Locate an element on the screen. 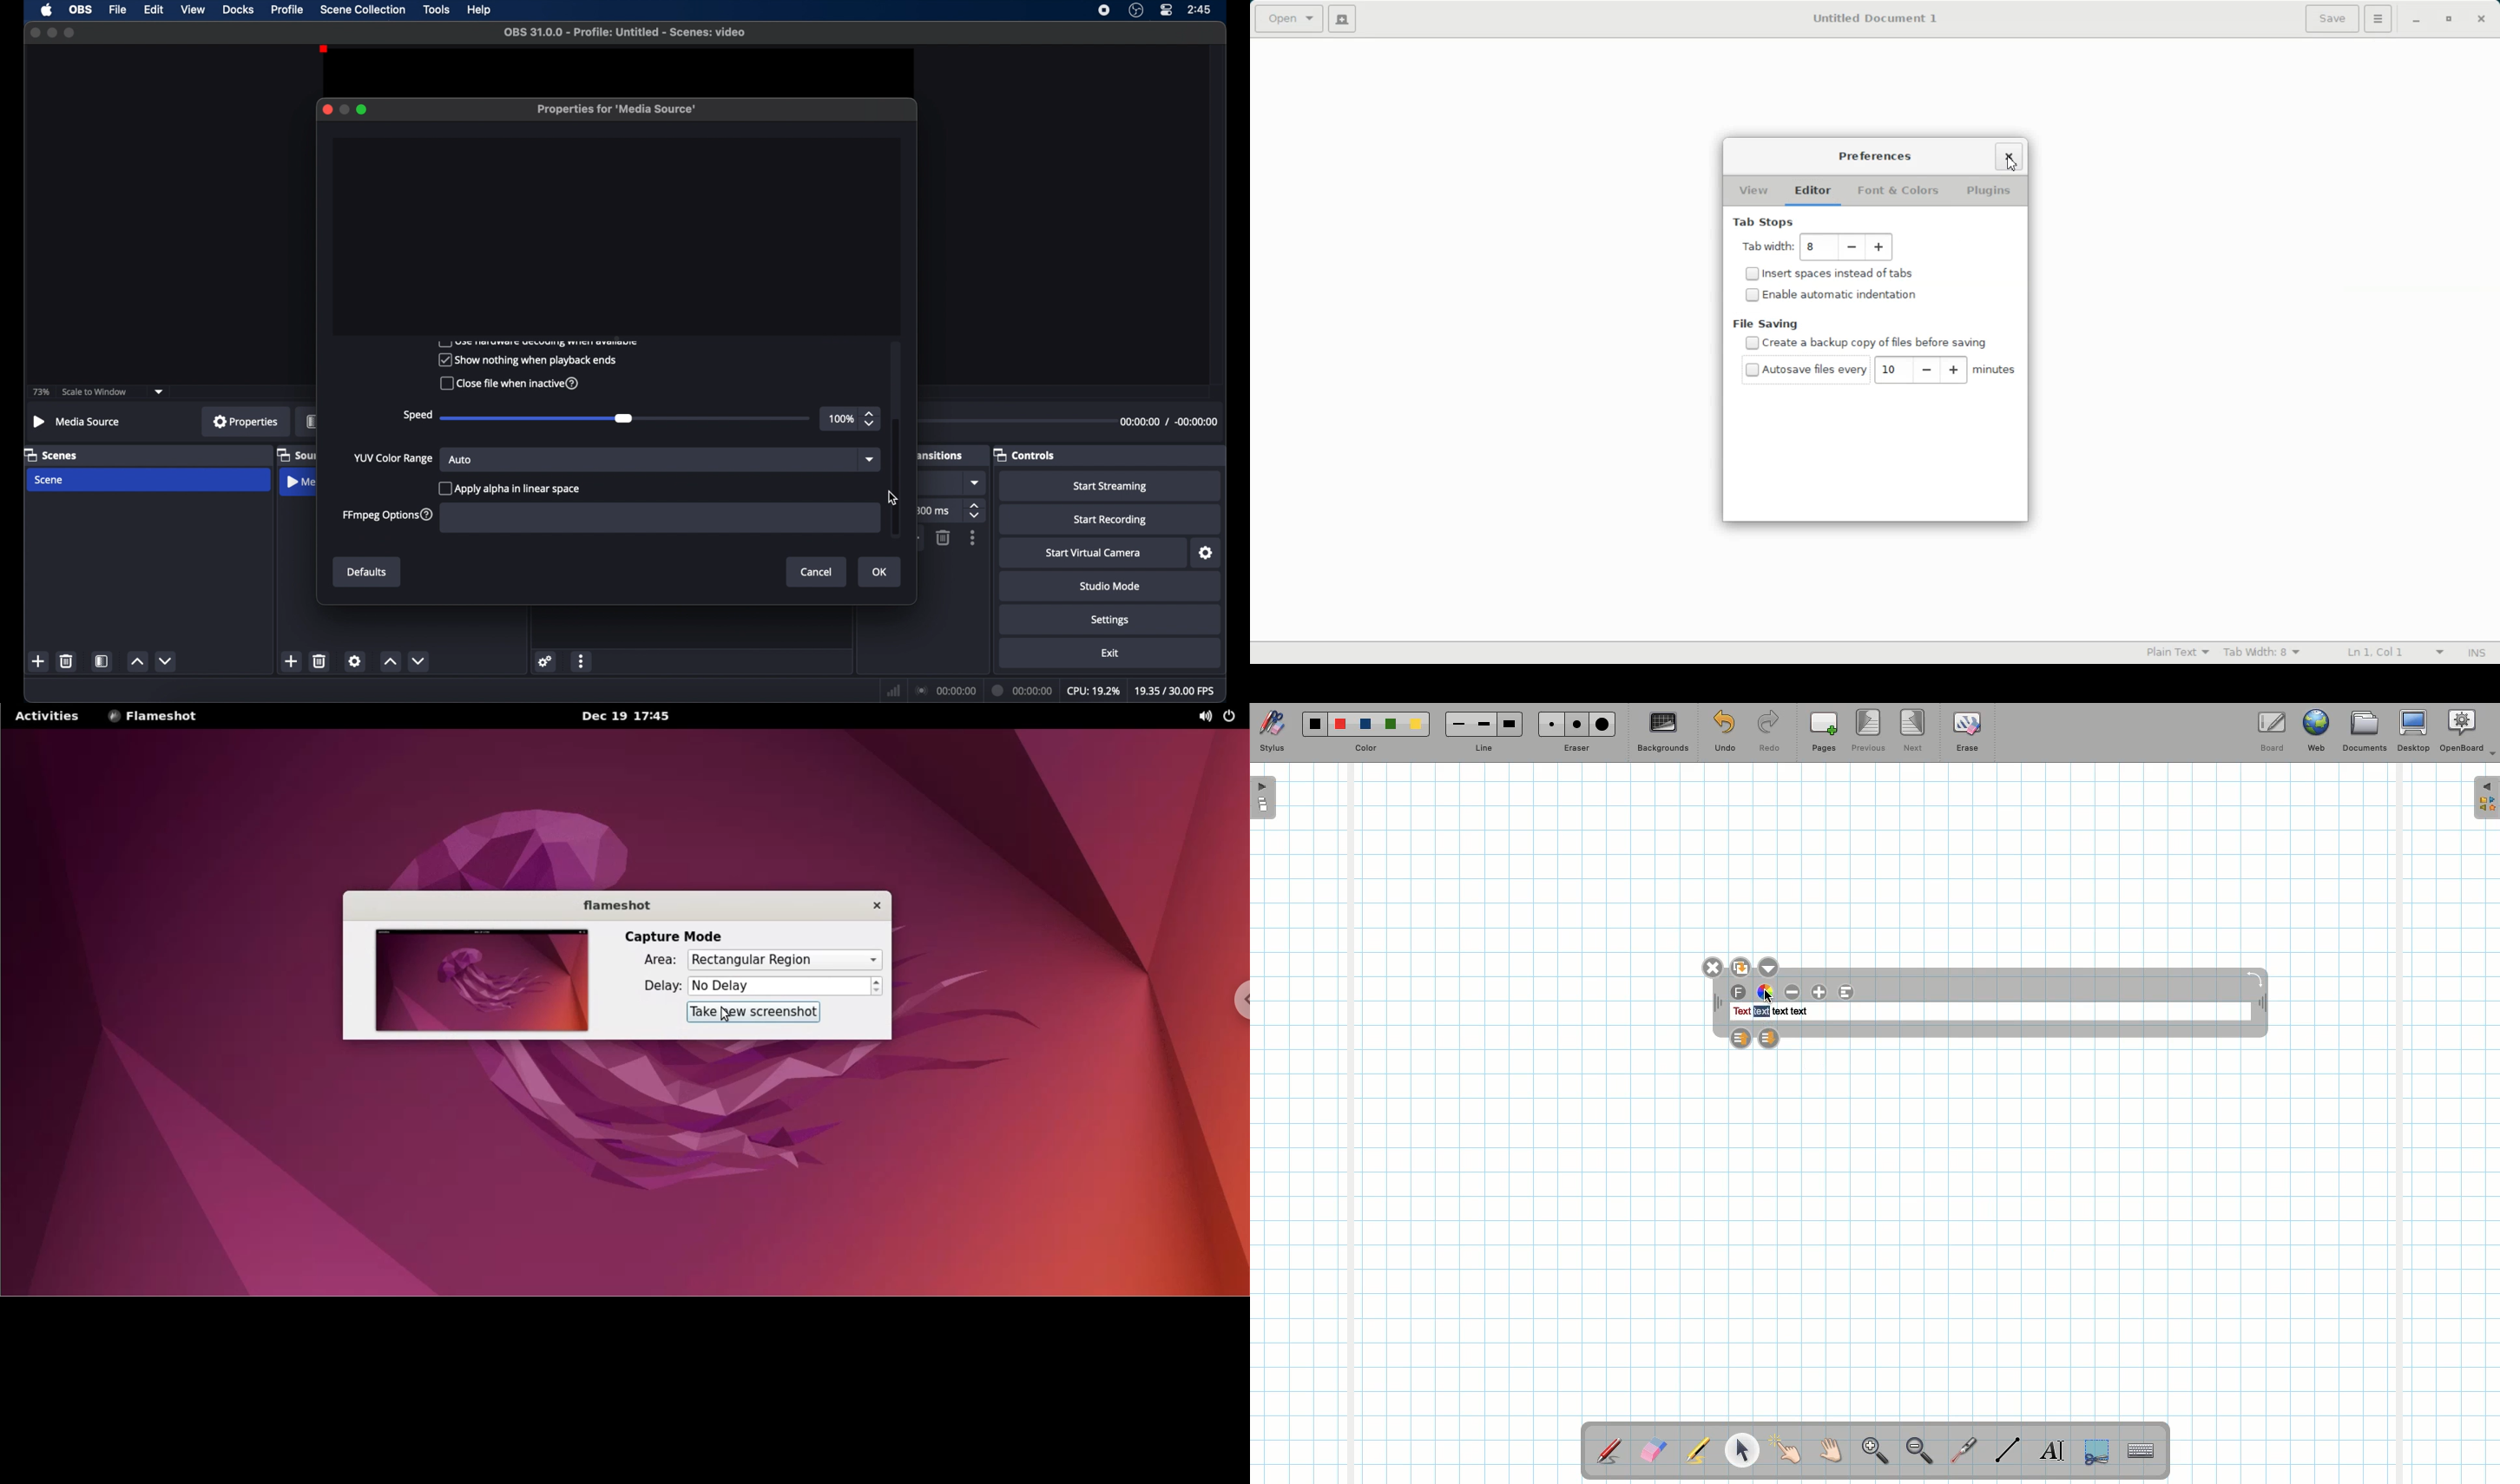 Image resolution: width=2520 pixels, height=1484 pixels. scenes is located at coordinates (51, 454).